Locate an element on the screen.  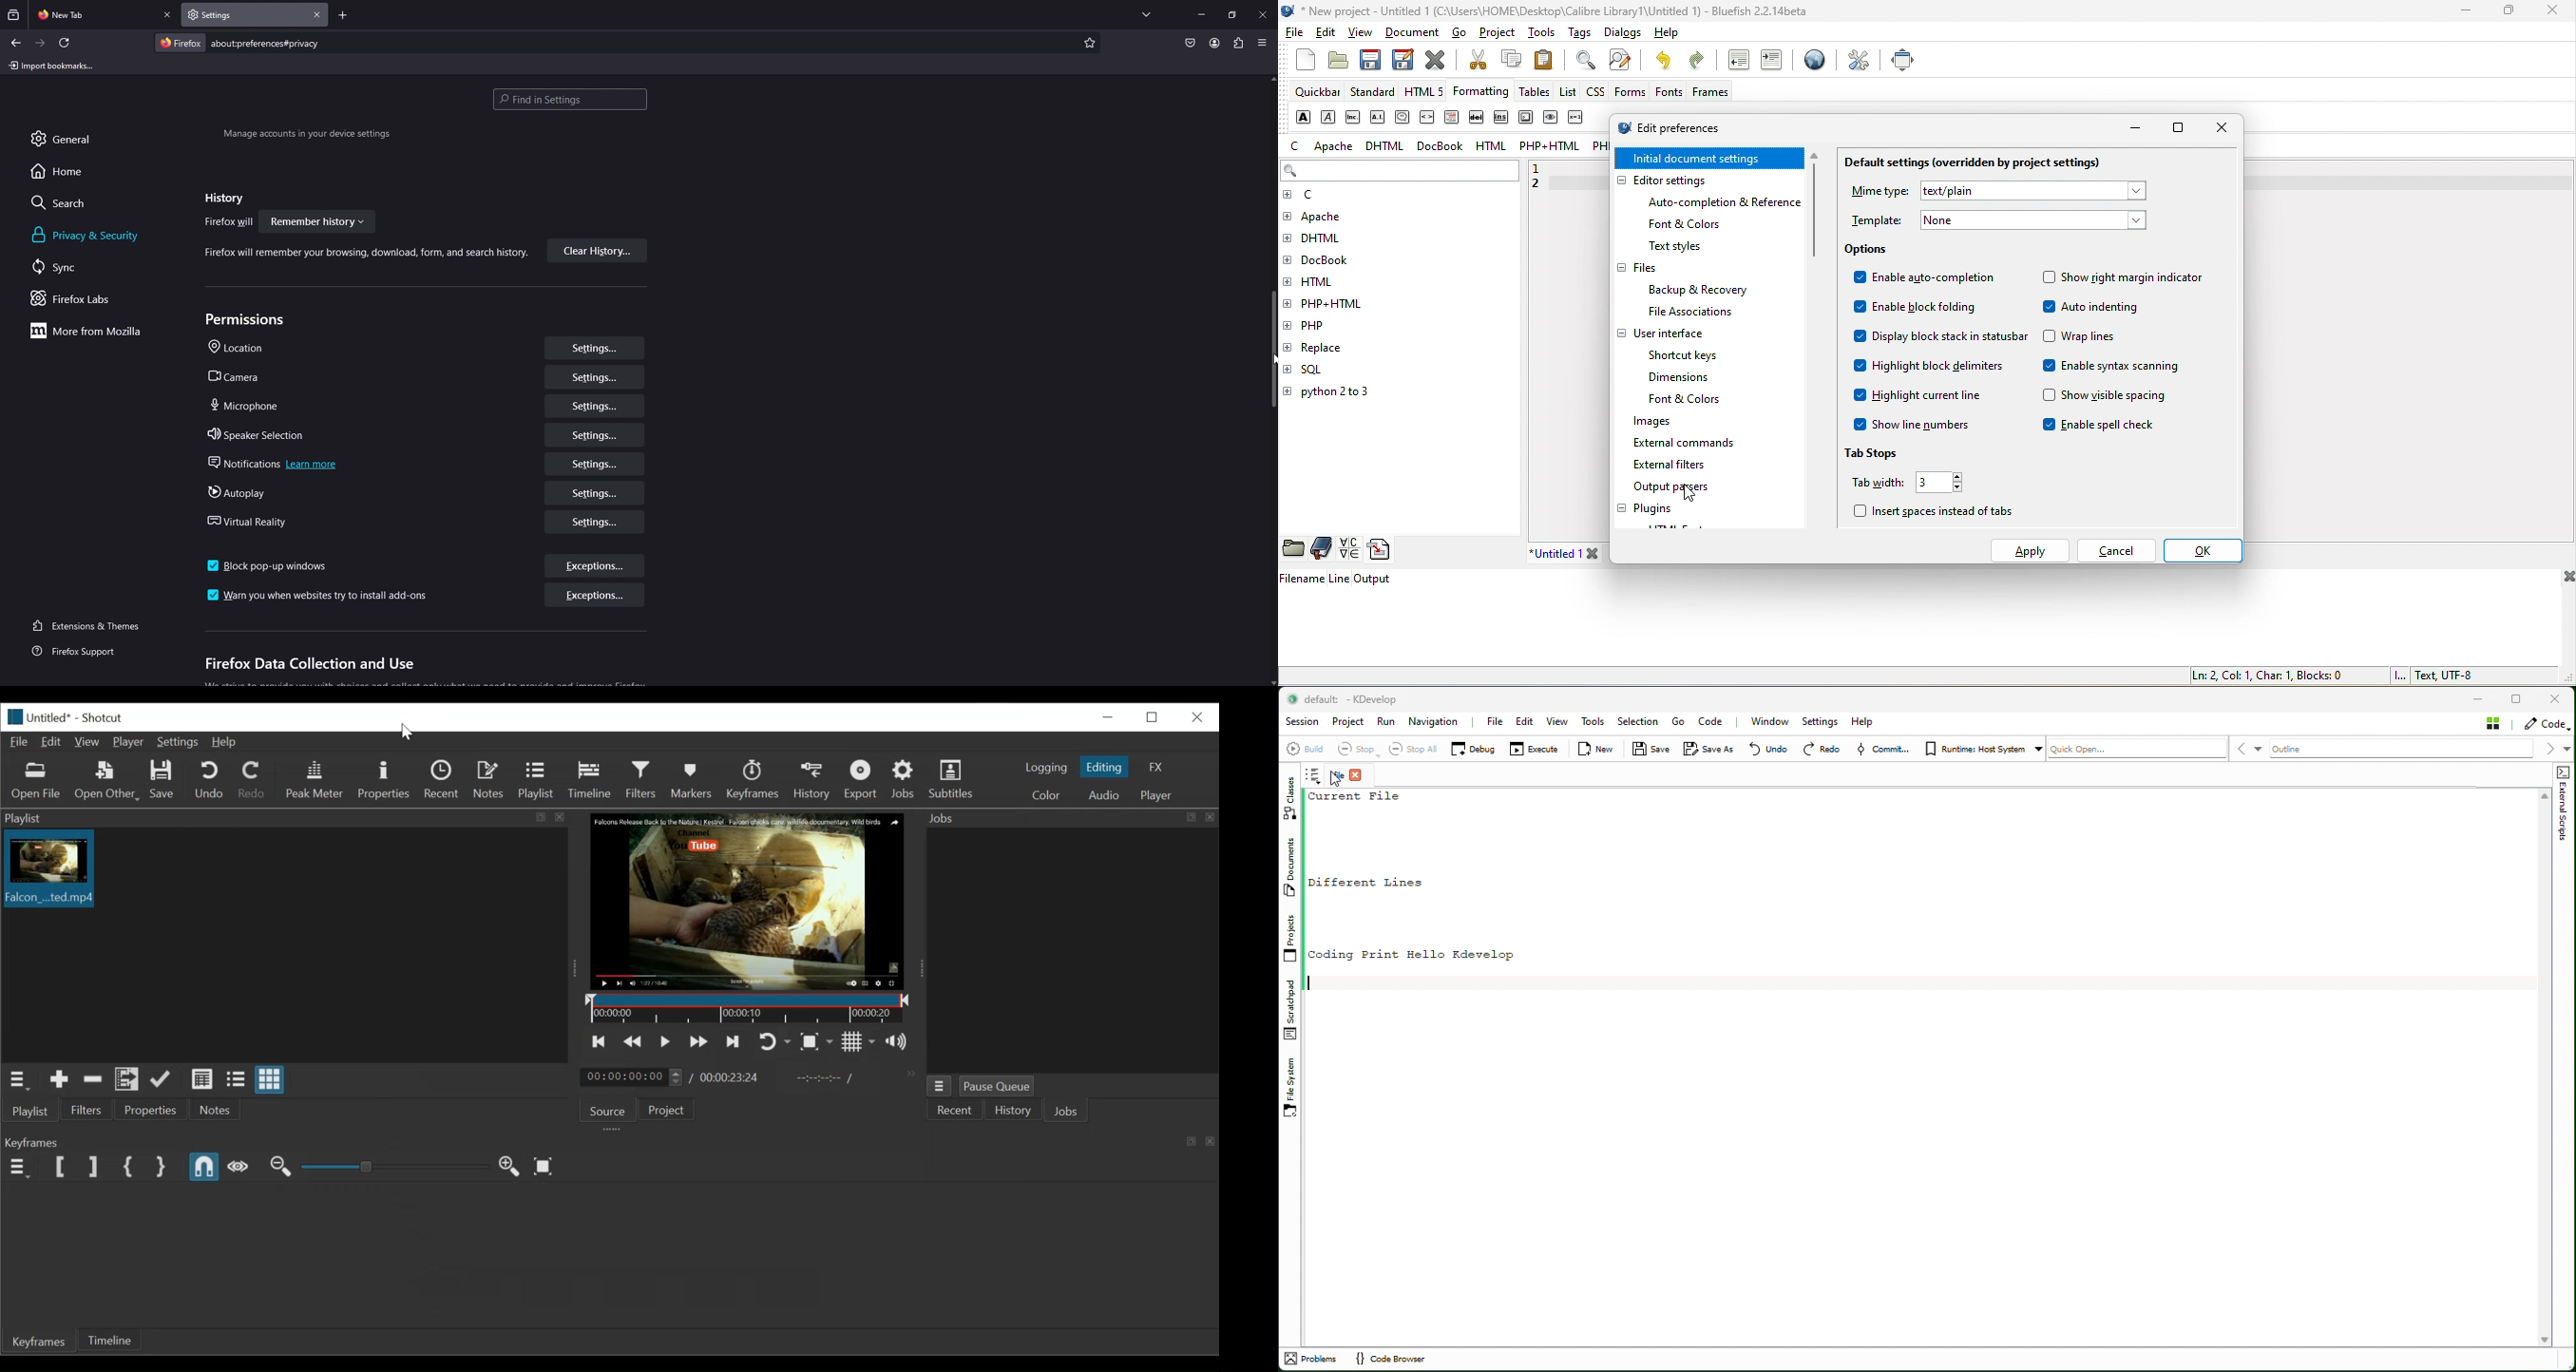
cut is located at coordinates (1476, 62).